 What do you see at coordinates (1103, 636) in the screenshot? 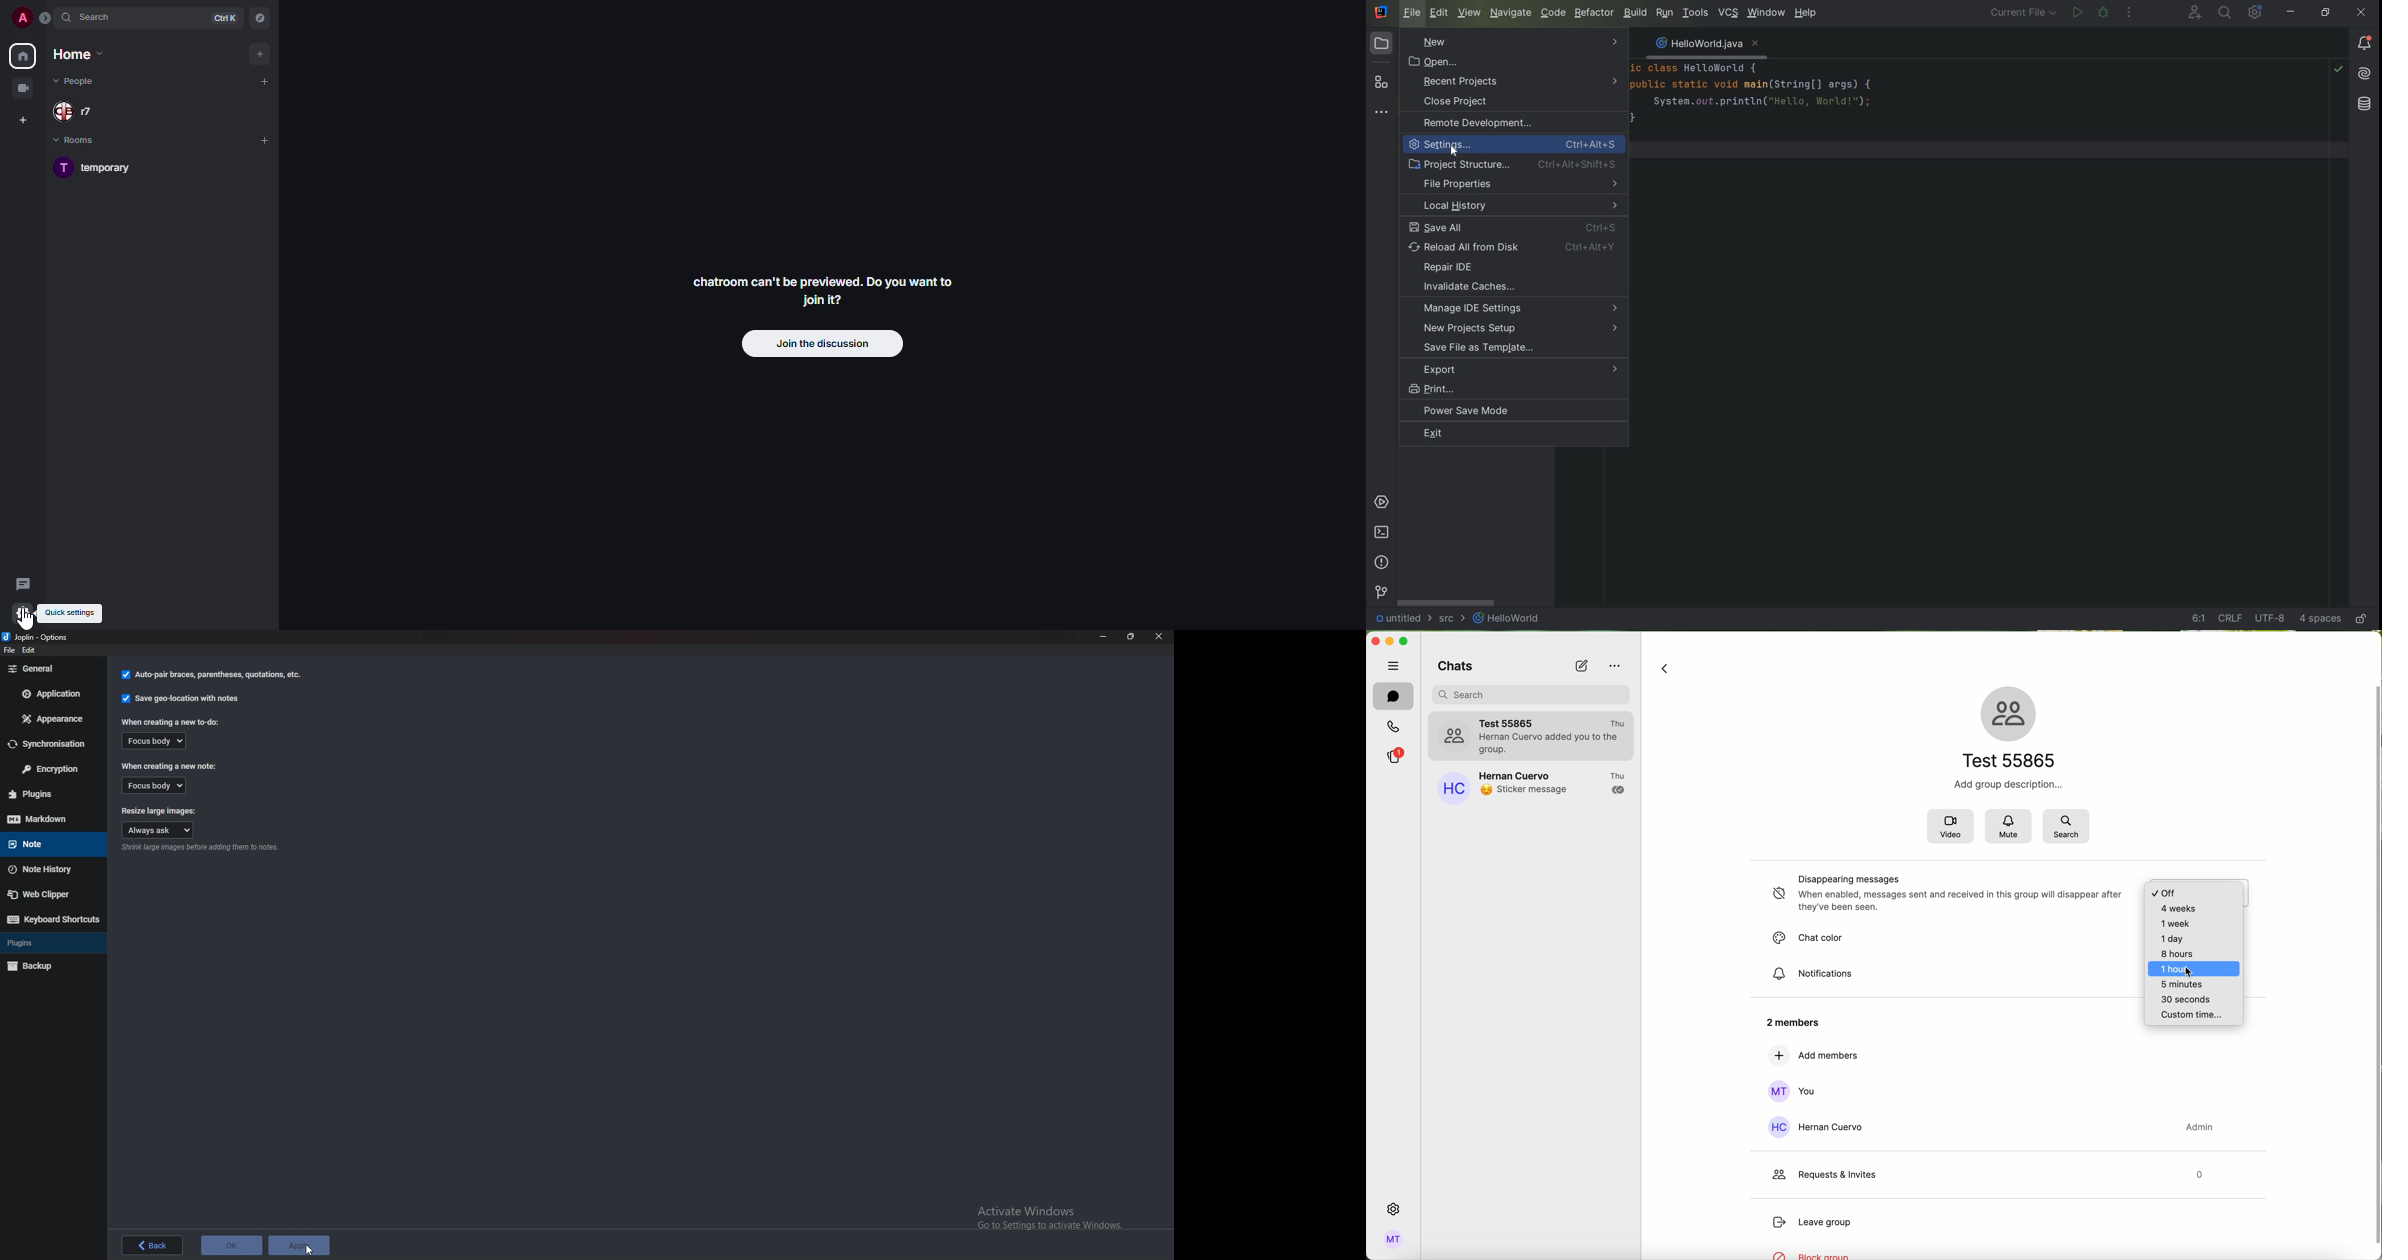
I see `Minimize` at bounding box center [1103, 636].